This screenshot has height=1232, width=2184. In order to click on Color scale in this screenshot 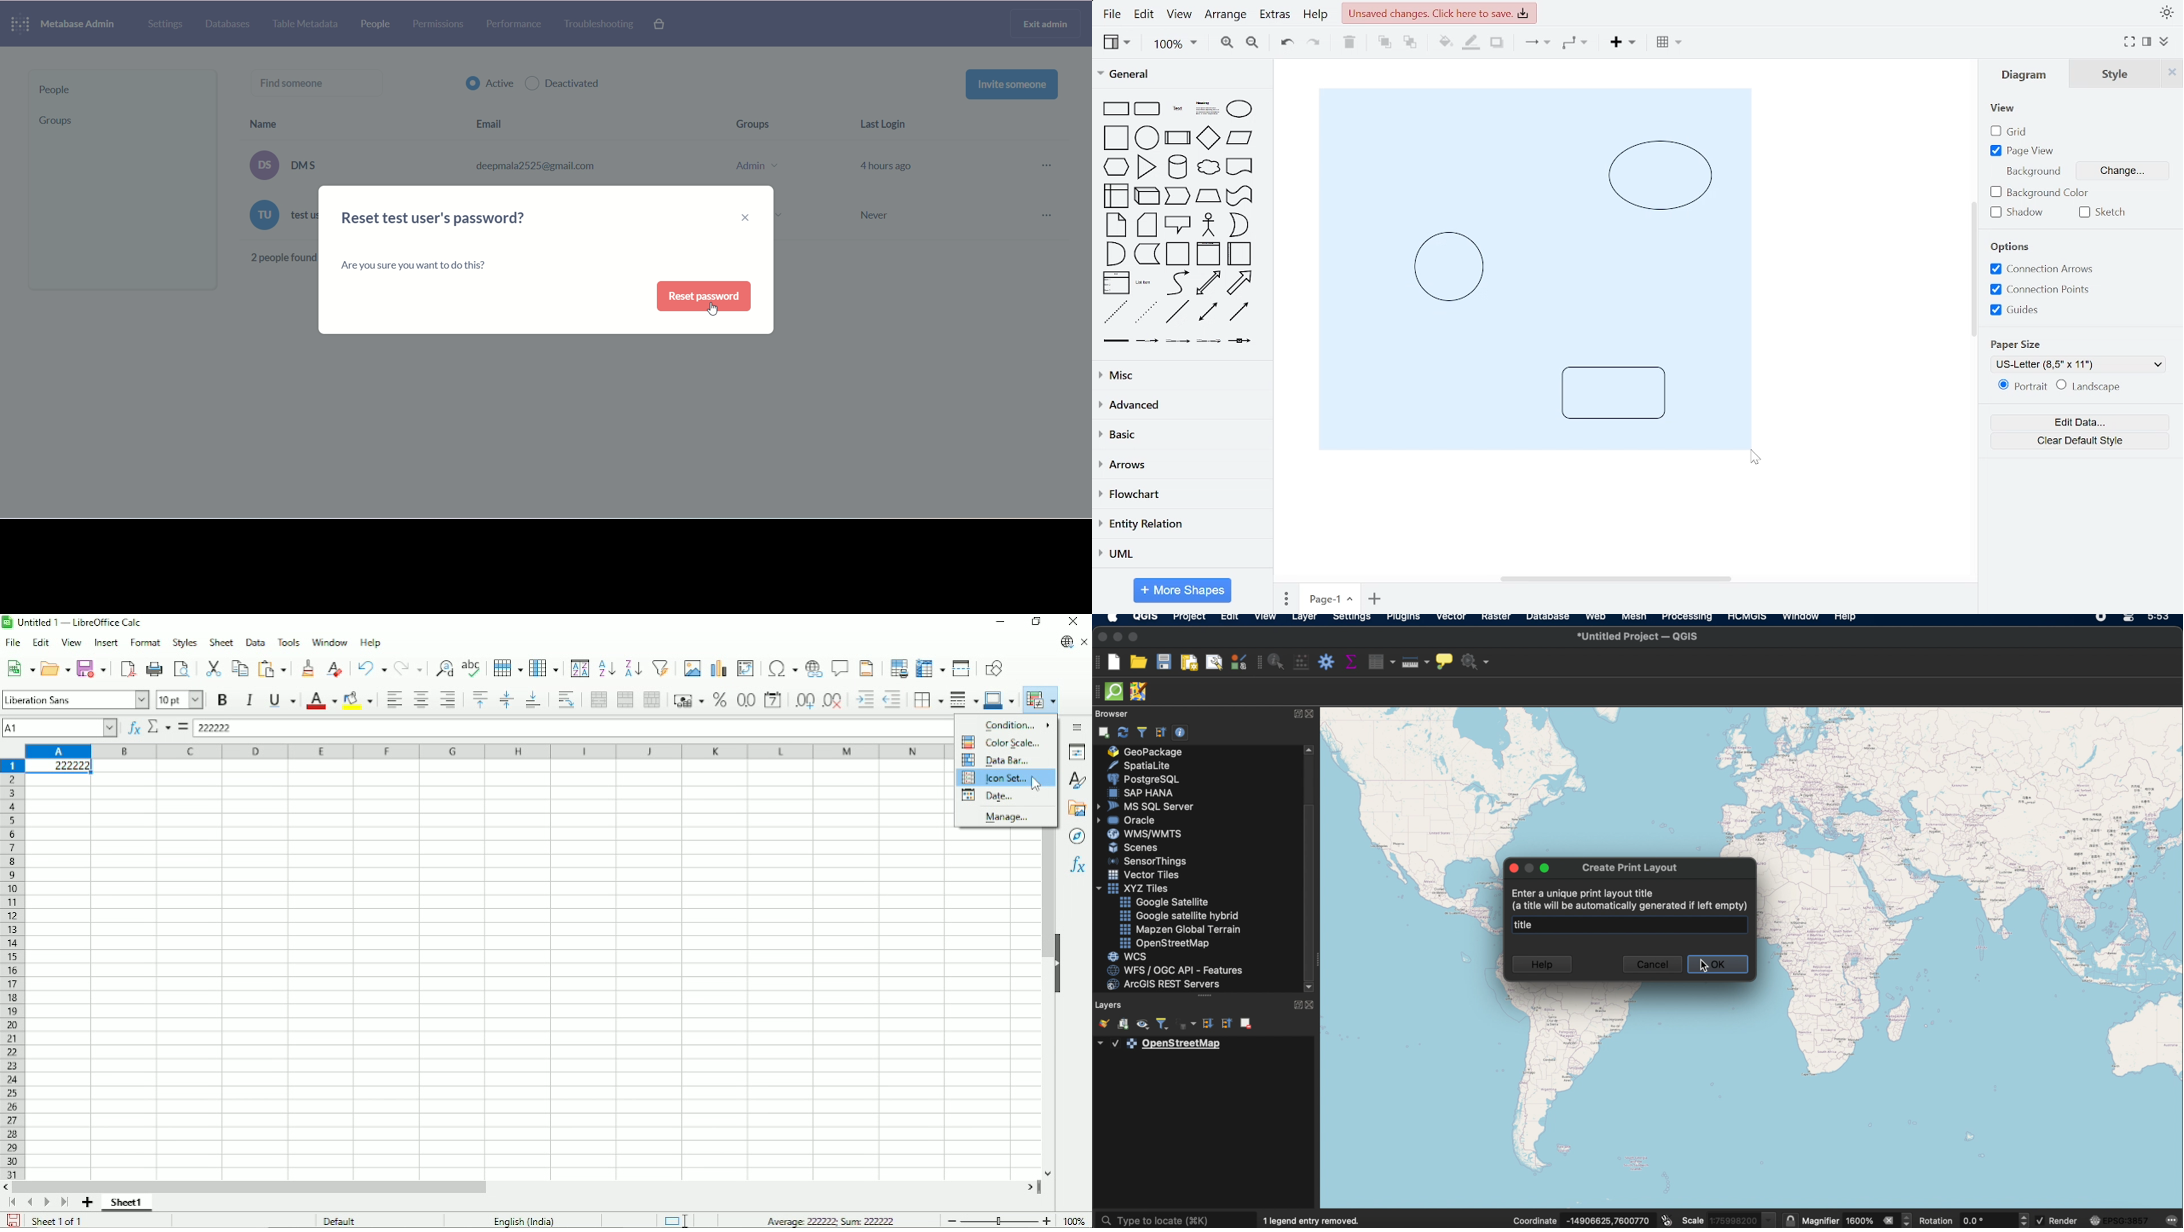, I will do `click(1003, 743)`.